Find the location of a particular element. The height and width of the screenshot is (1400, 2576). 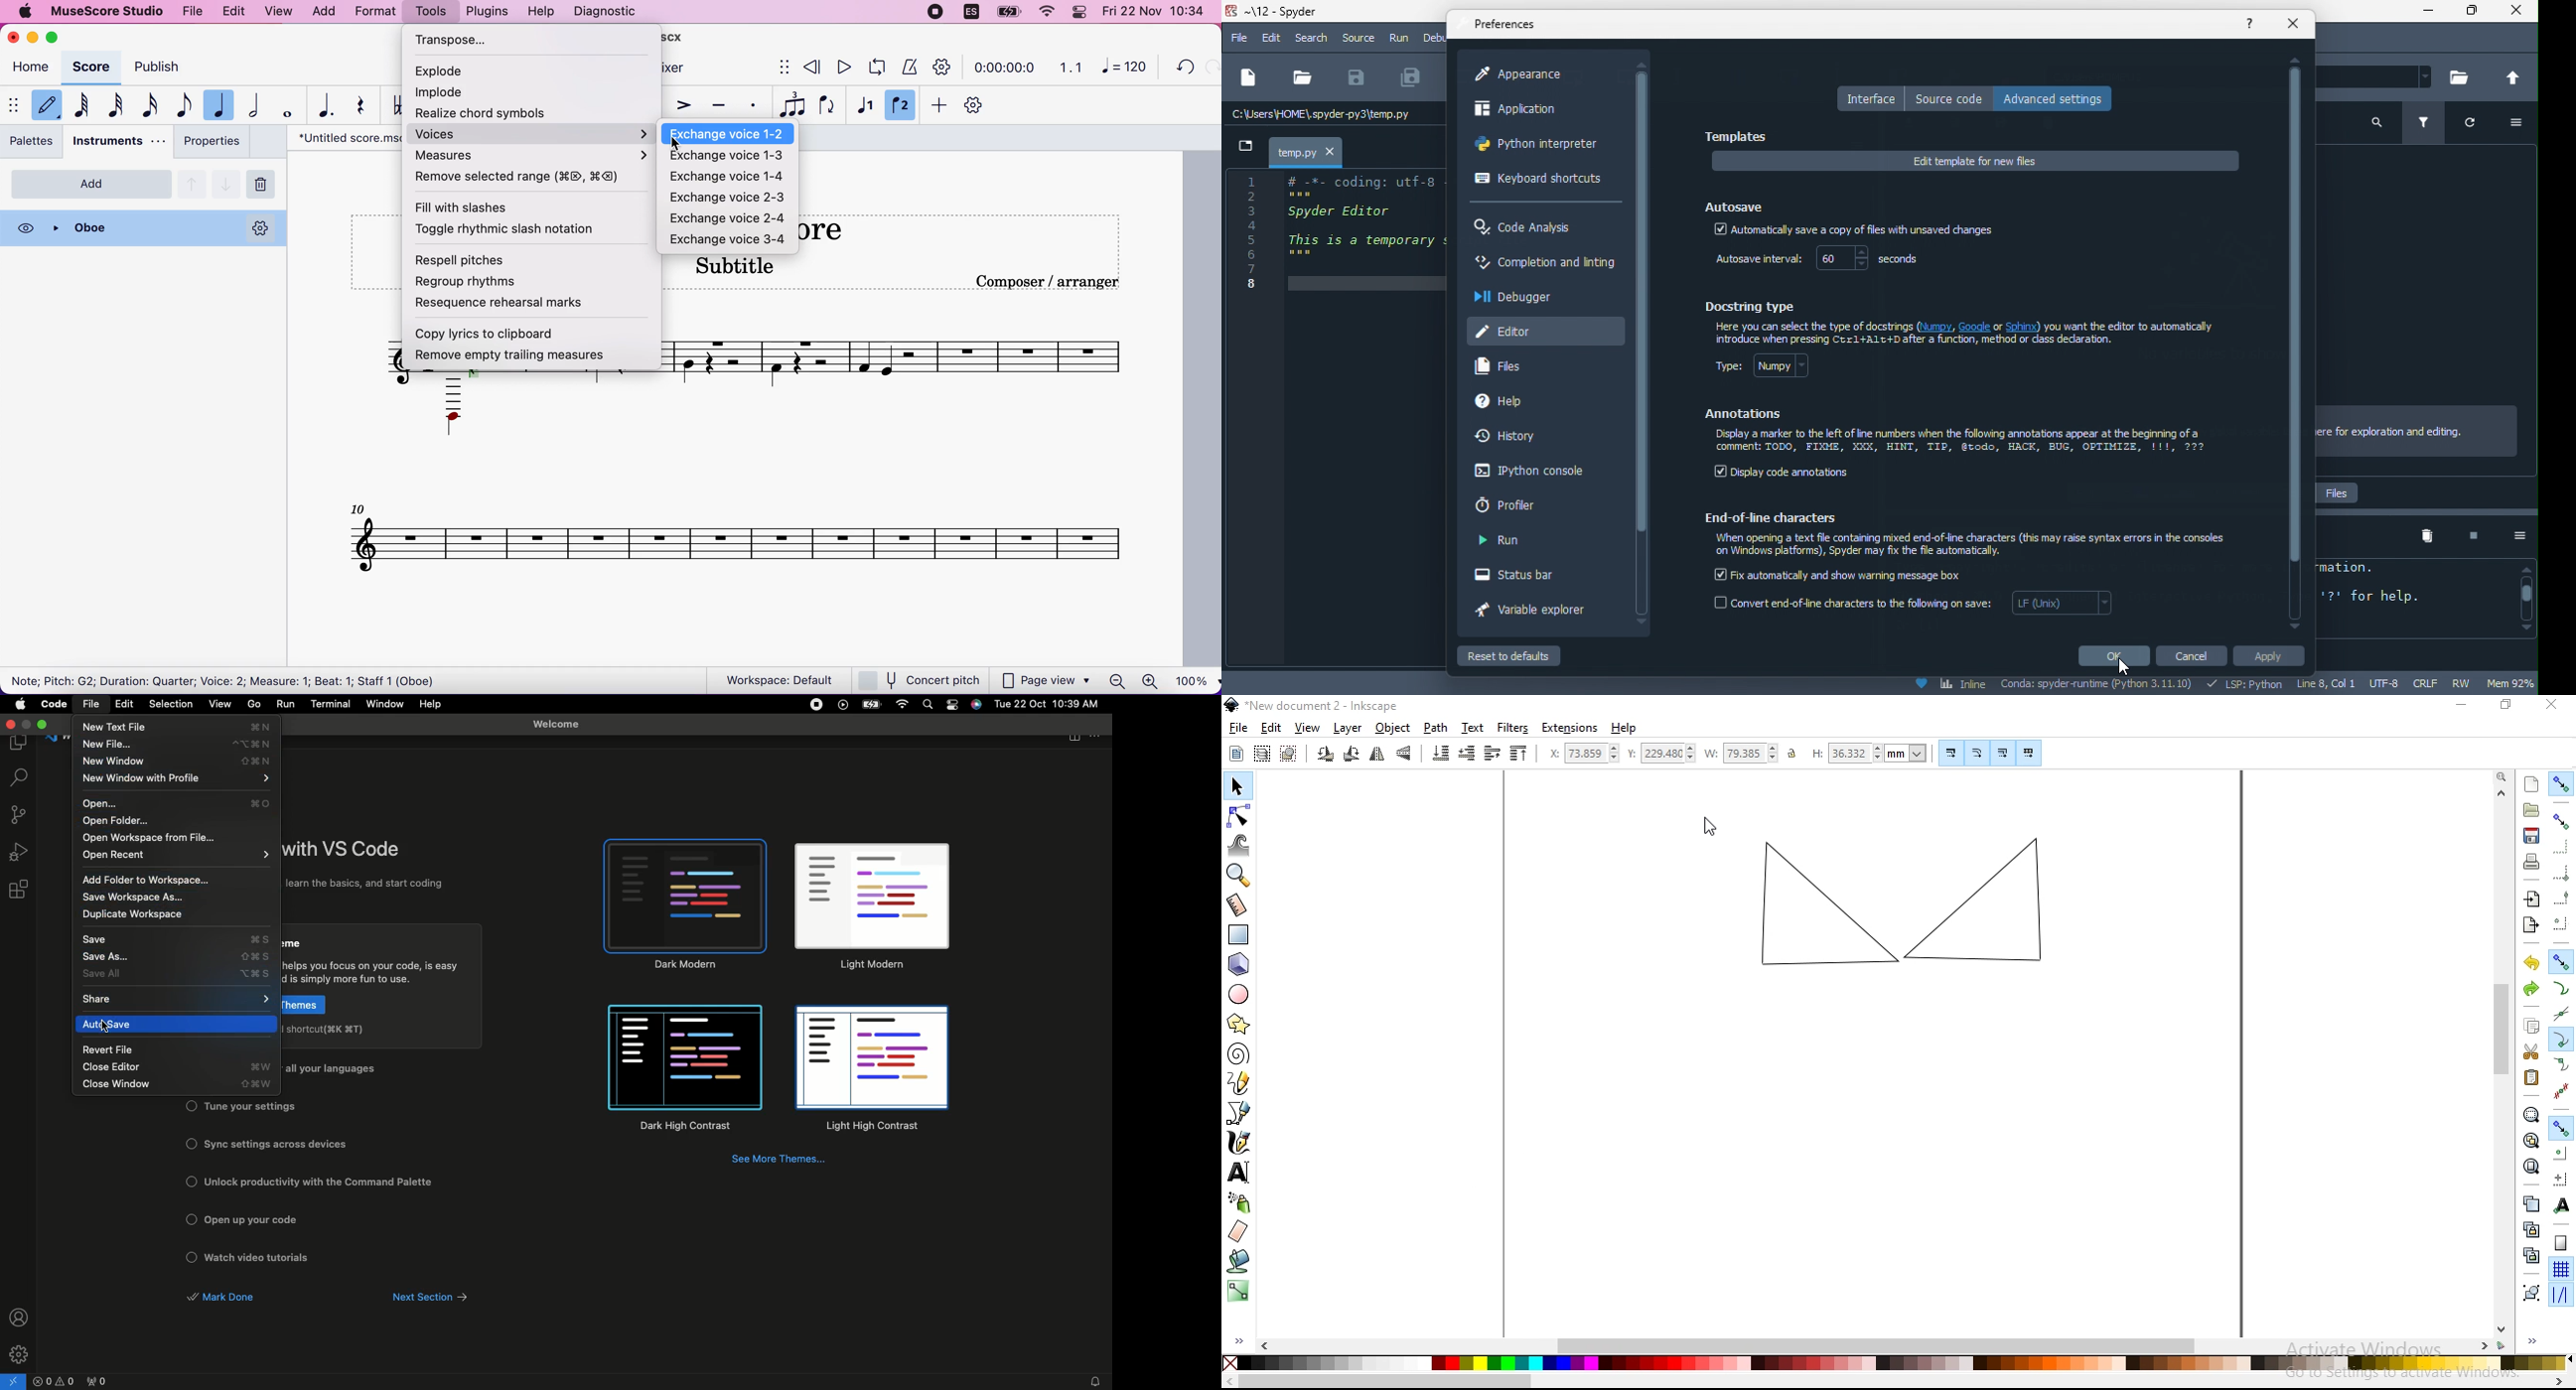

search is located at coordinates (2377, 121).